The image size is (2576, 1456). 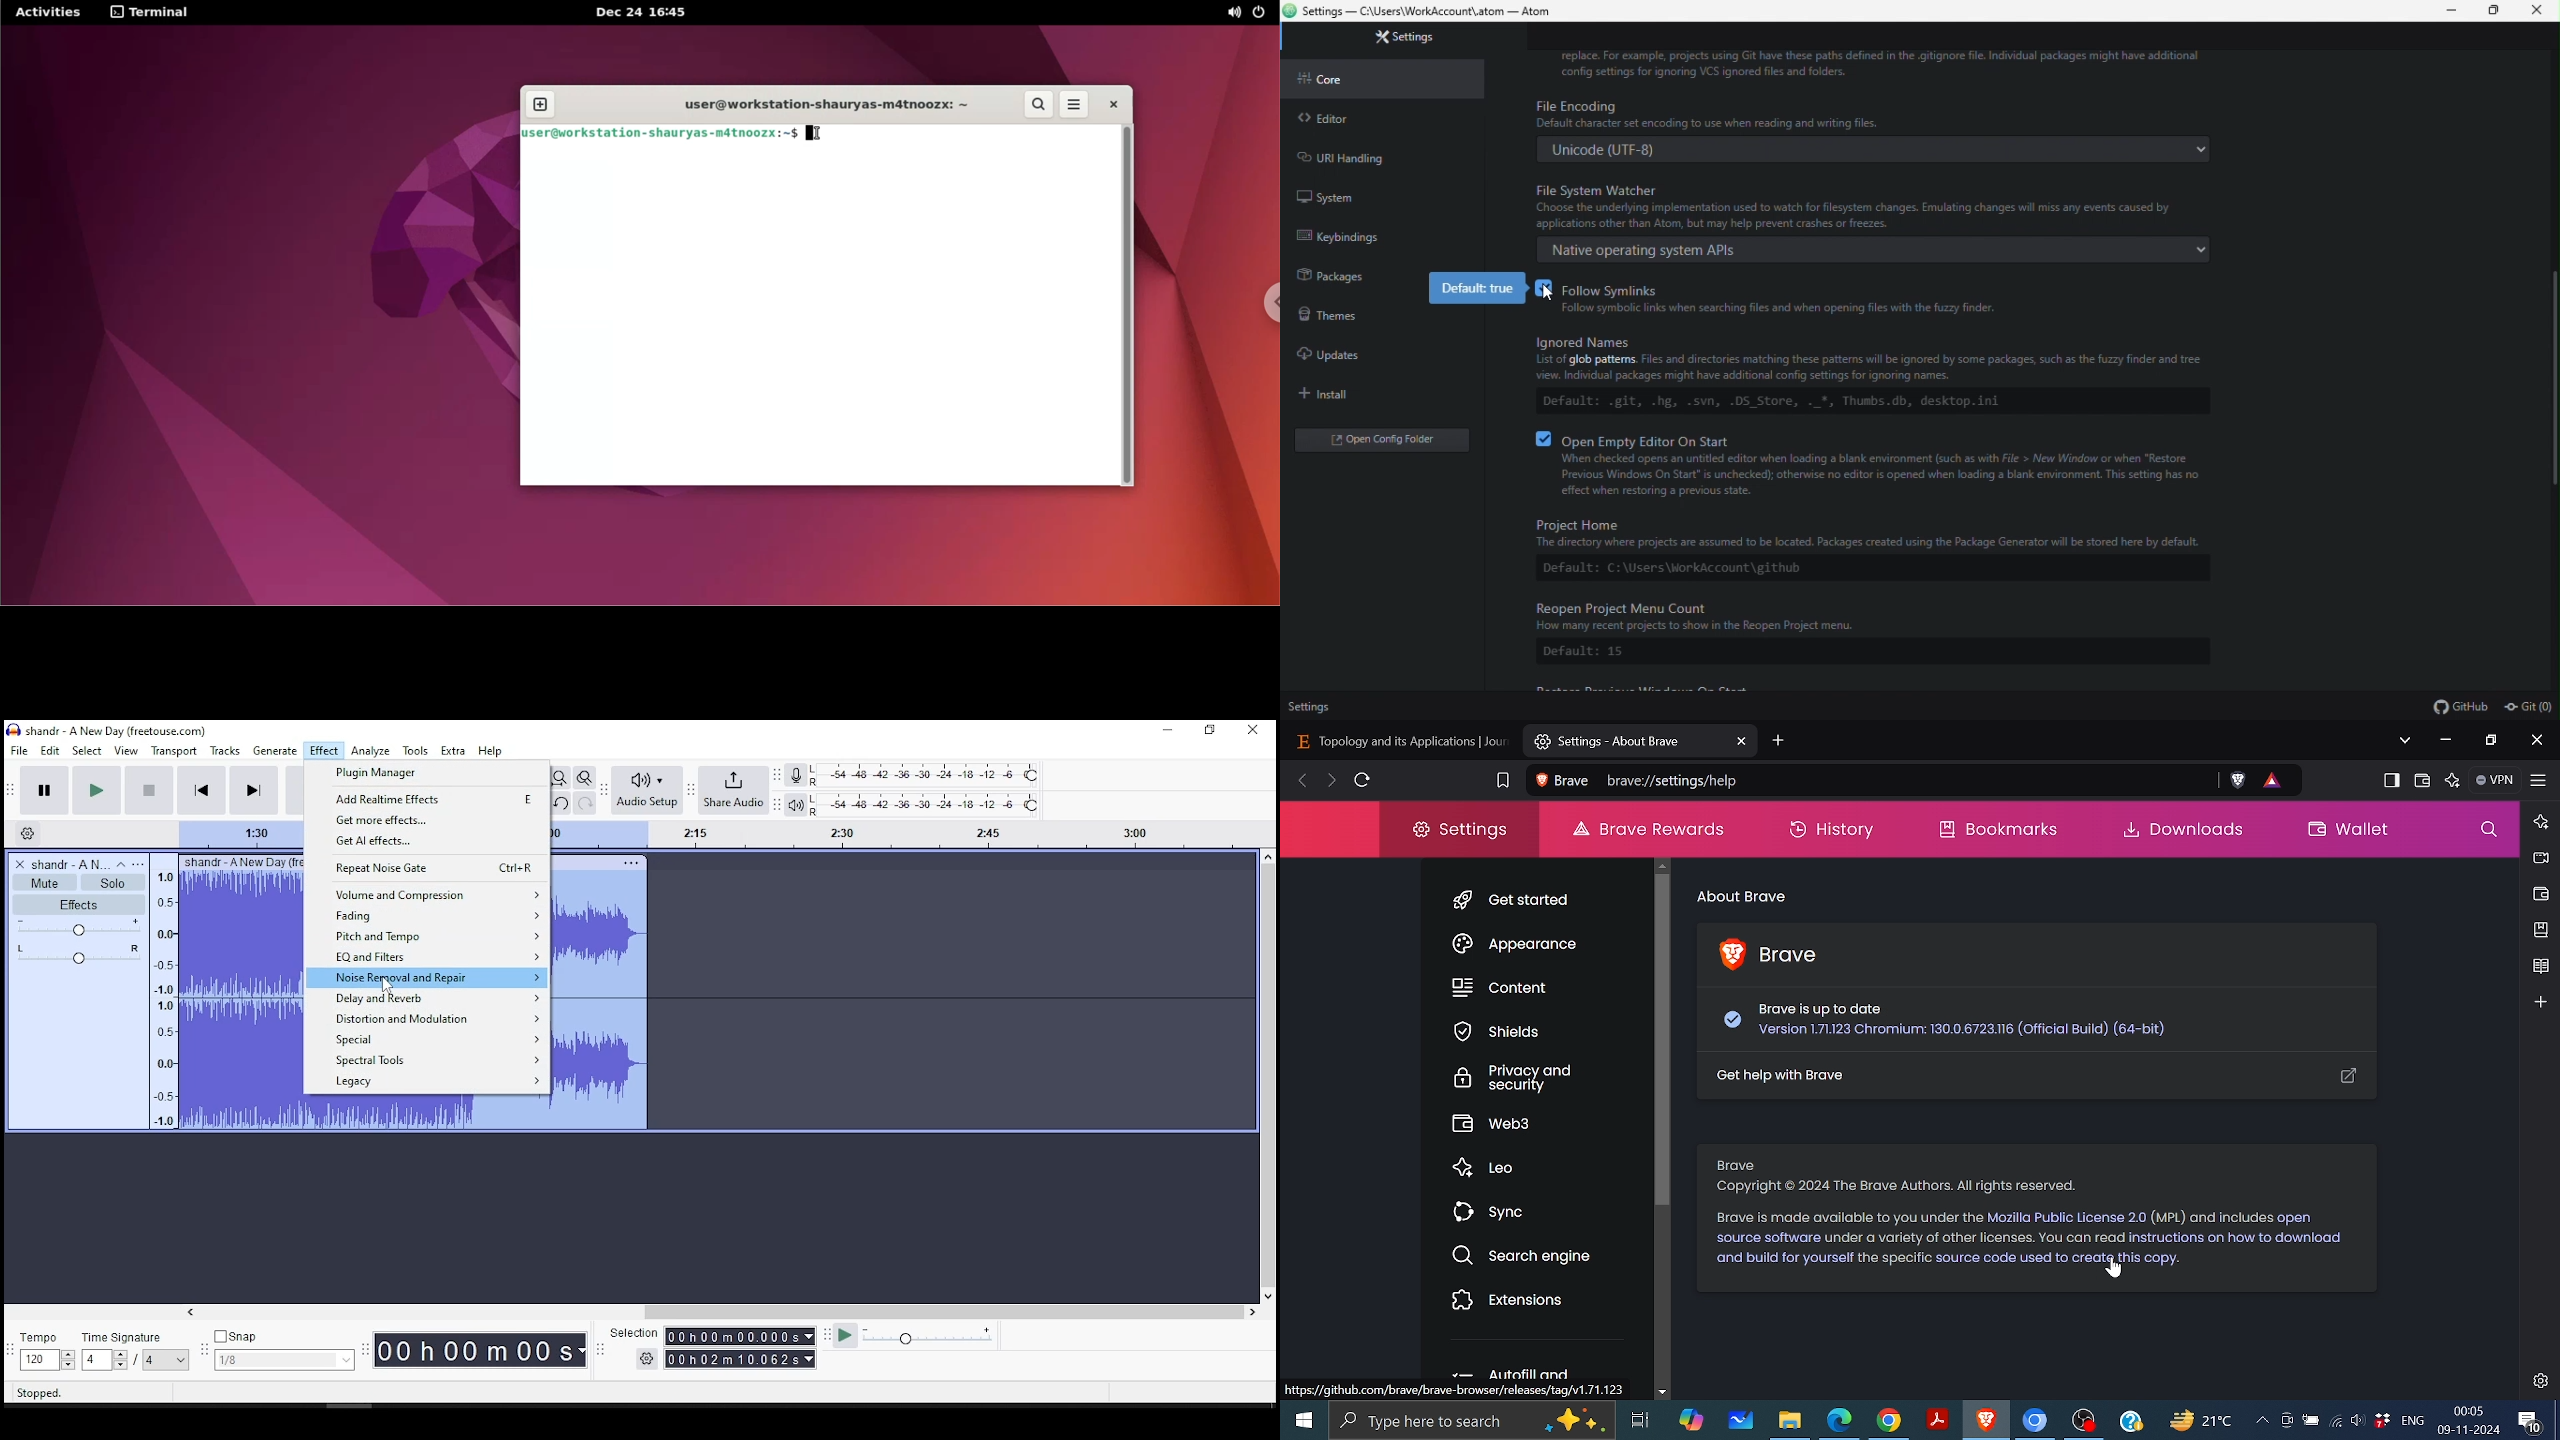 What do you see at coordinates (147, 791) in the screenshot?
I see `stop` at bounding box center [147, 791].